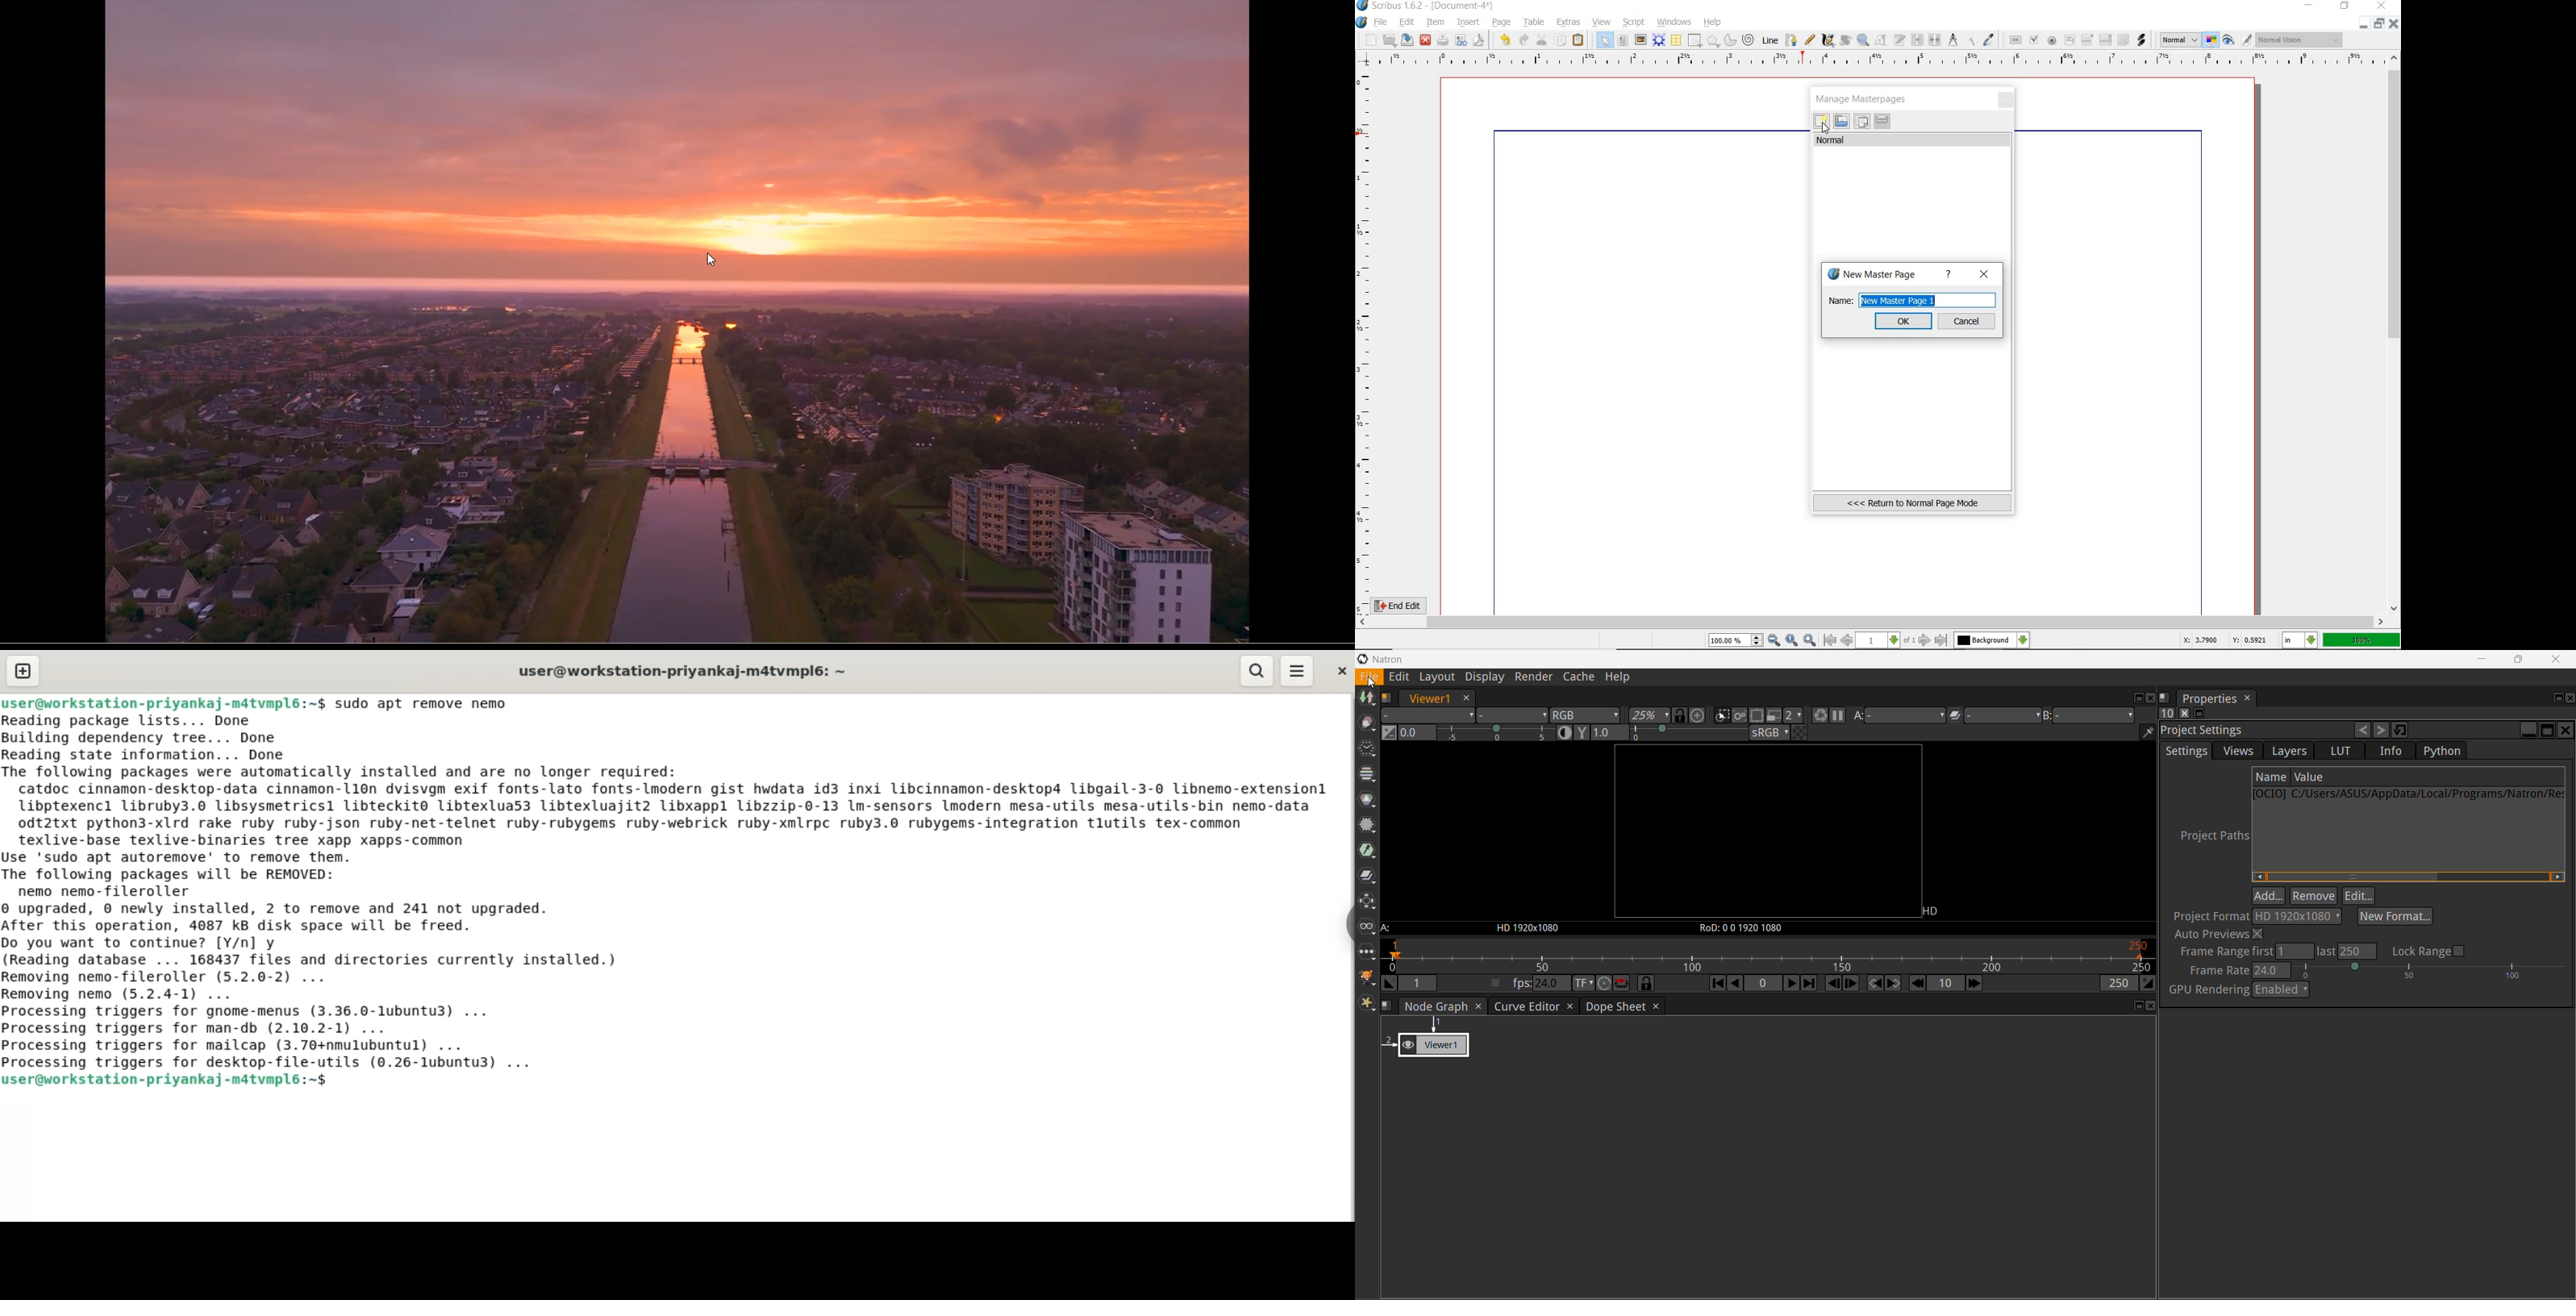 Image resolution: width=2576 pixels, height=1316 pixels. Describe the element at coordinates (1841, 121) in the screenshot. I see `import masterpages` at that location.